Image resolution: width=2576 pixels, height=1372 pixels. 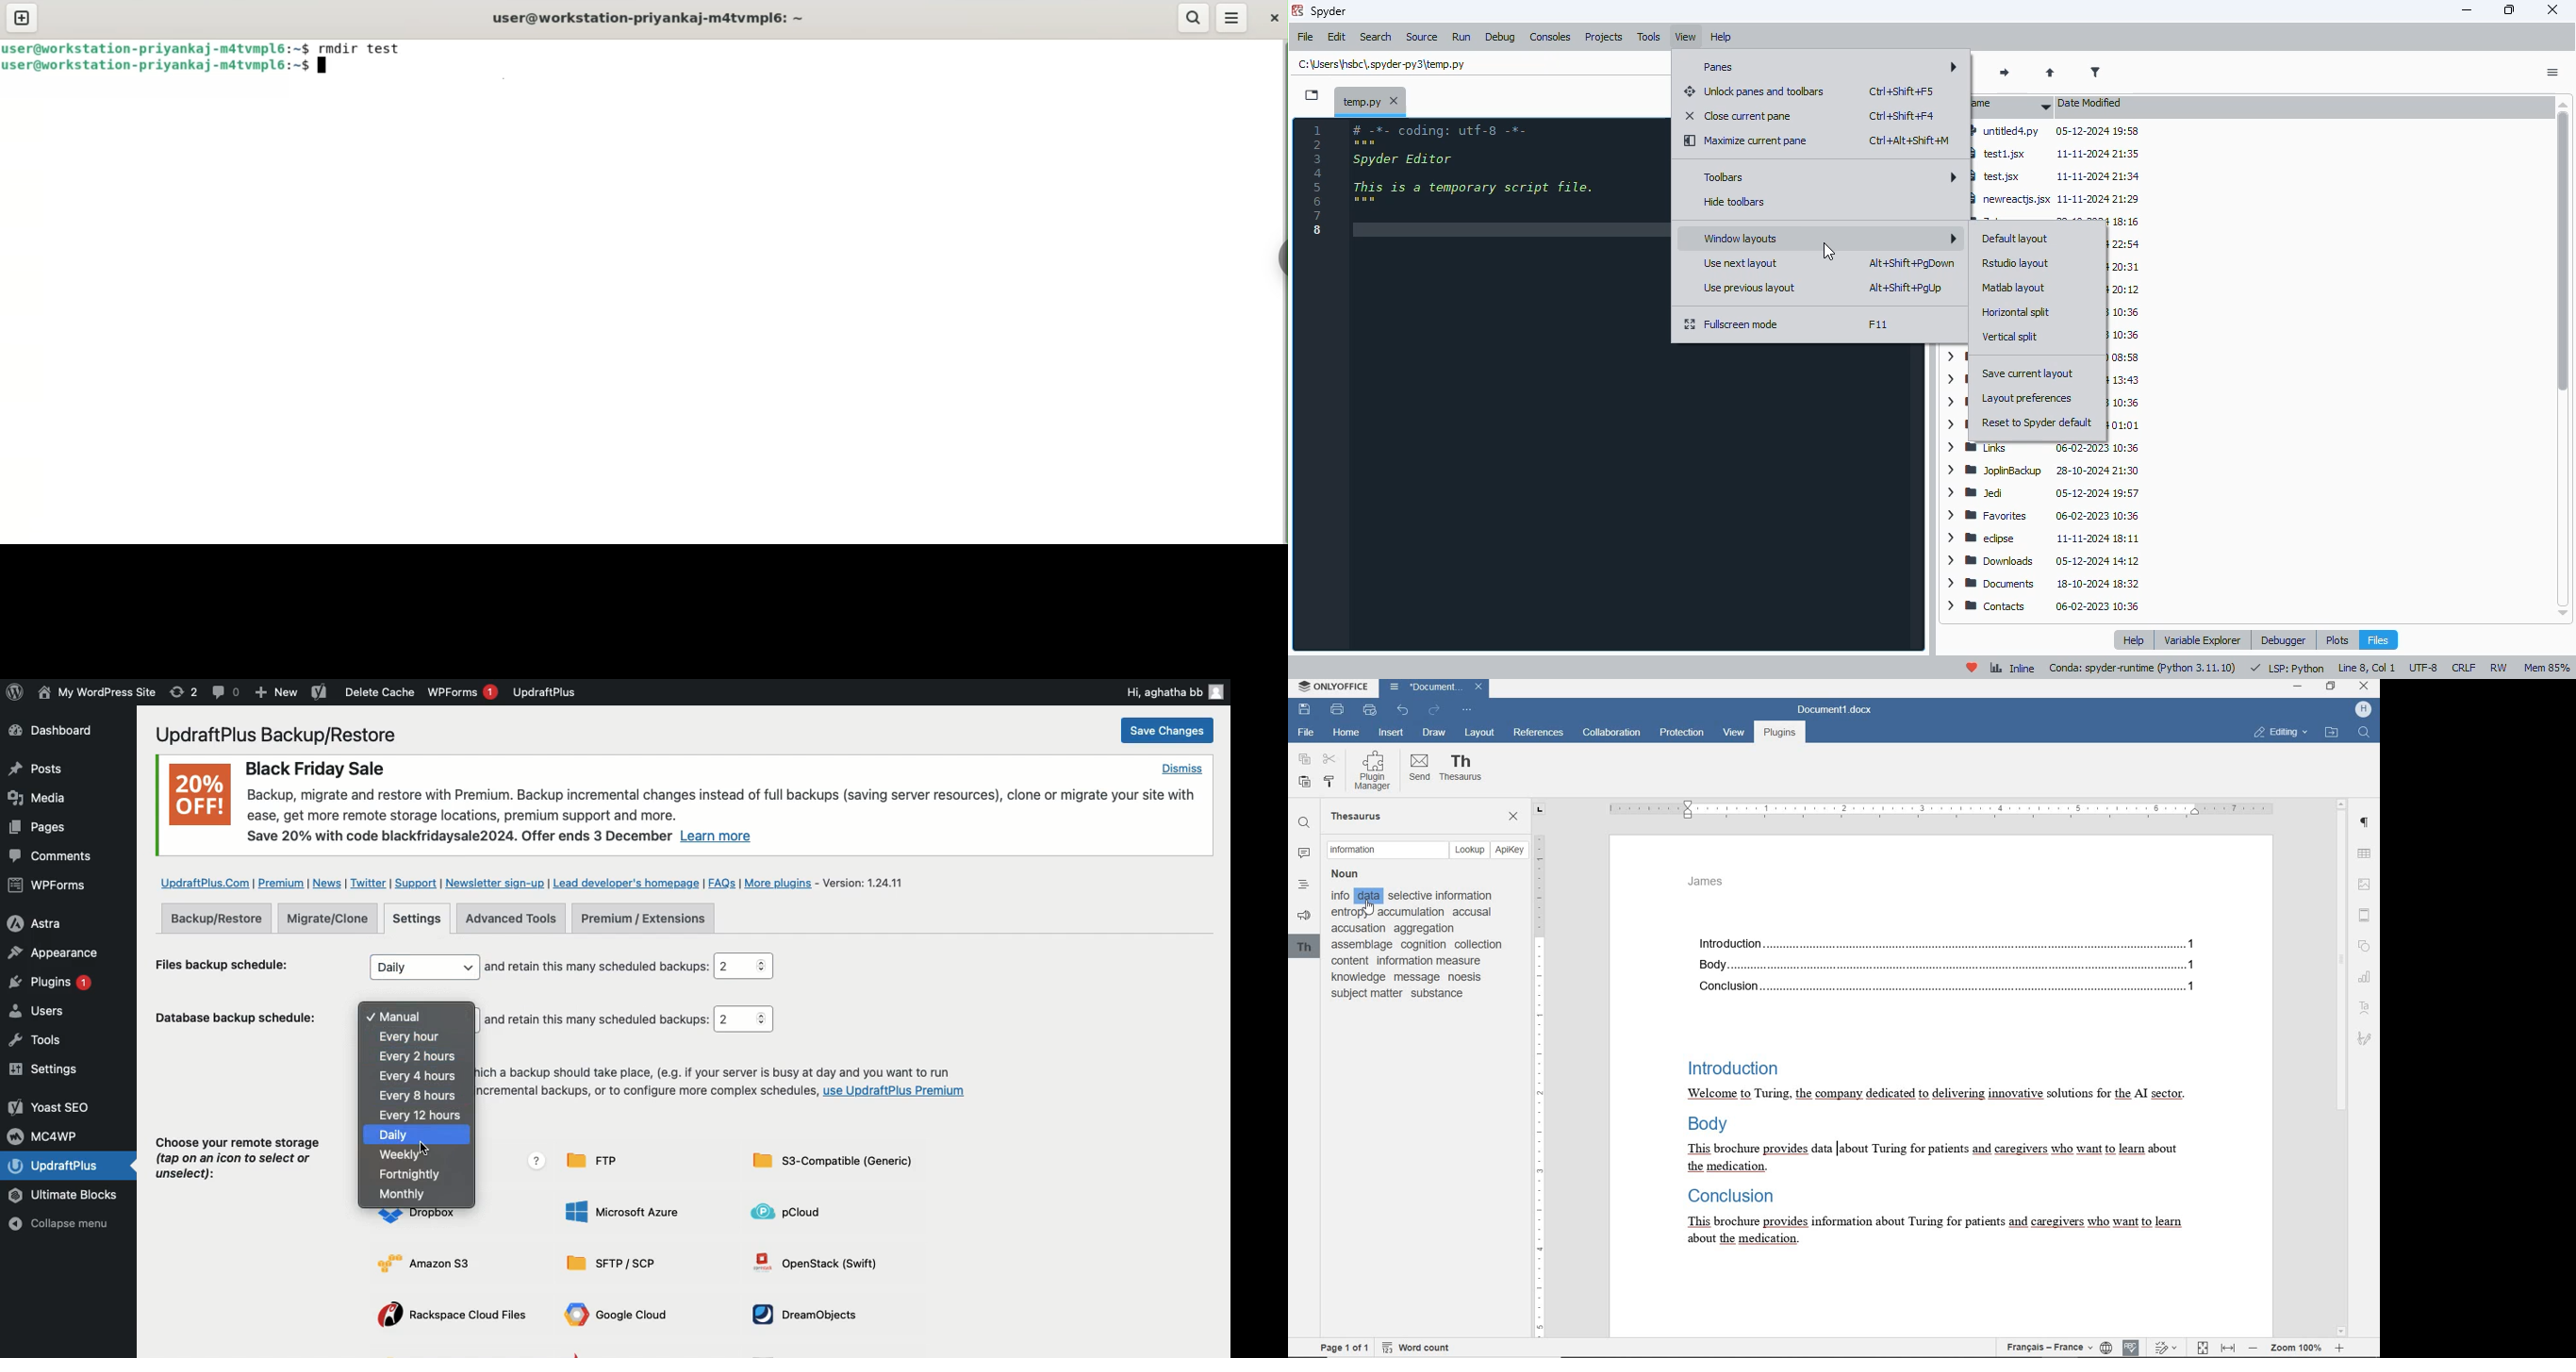 What do you see at coordinates (1973, 669) in the screenshot?
I see `help spyder!` at bounding box center [1973, 669].